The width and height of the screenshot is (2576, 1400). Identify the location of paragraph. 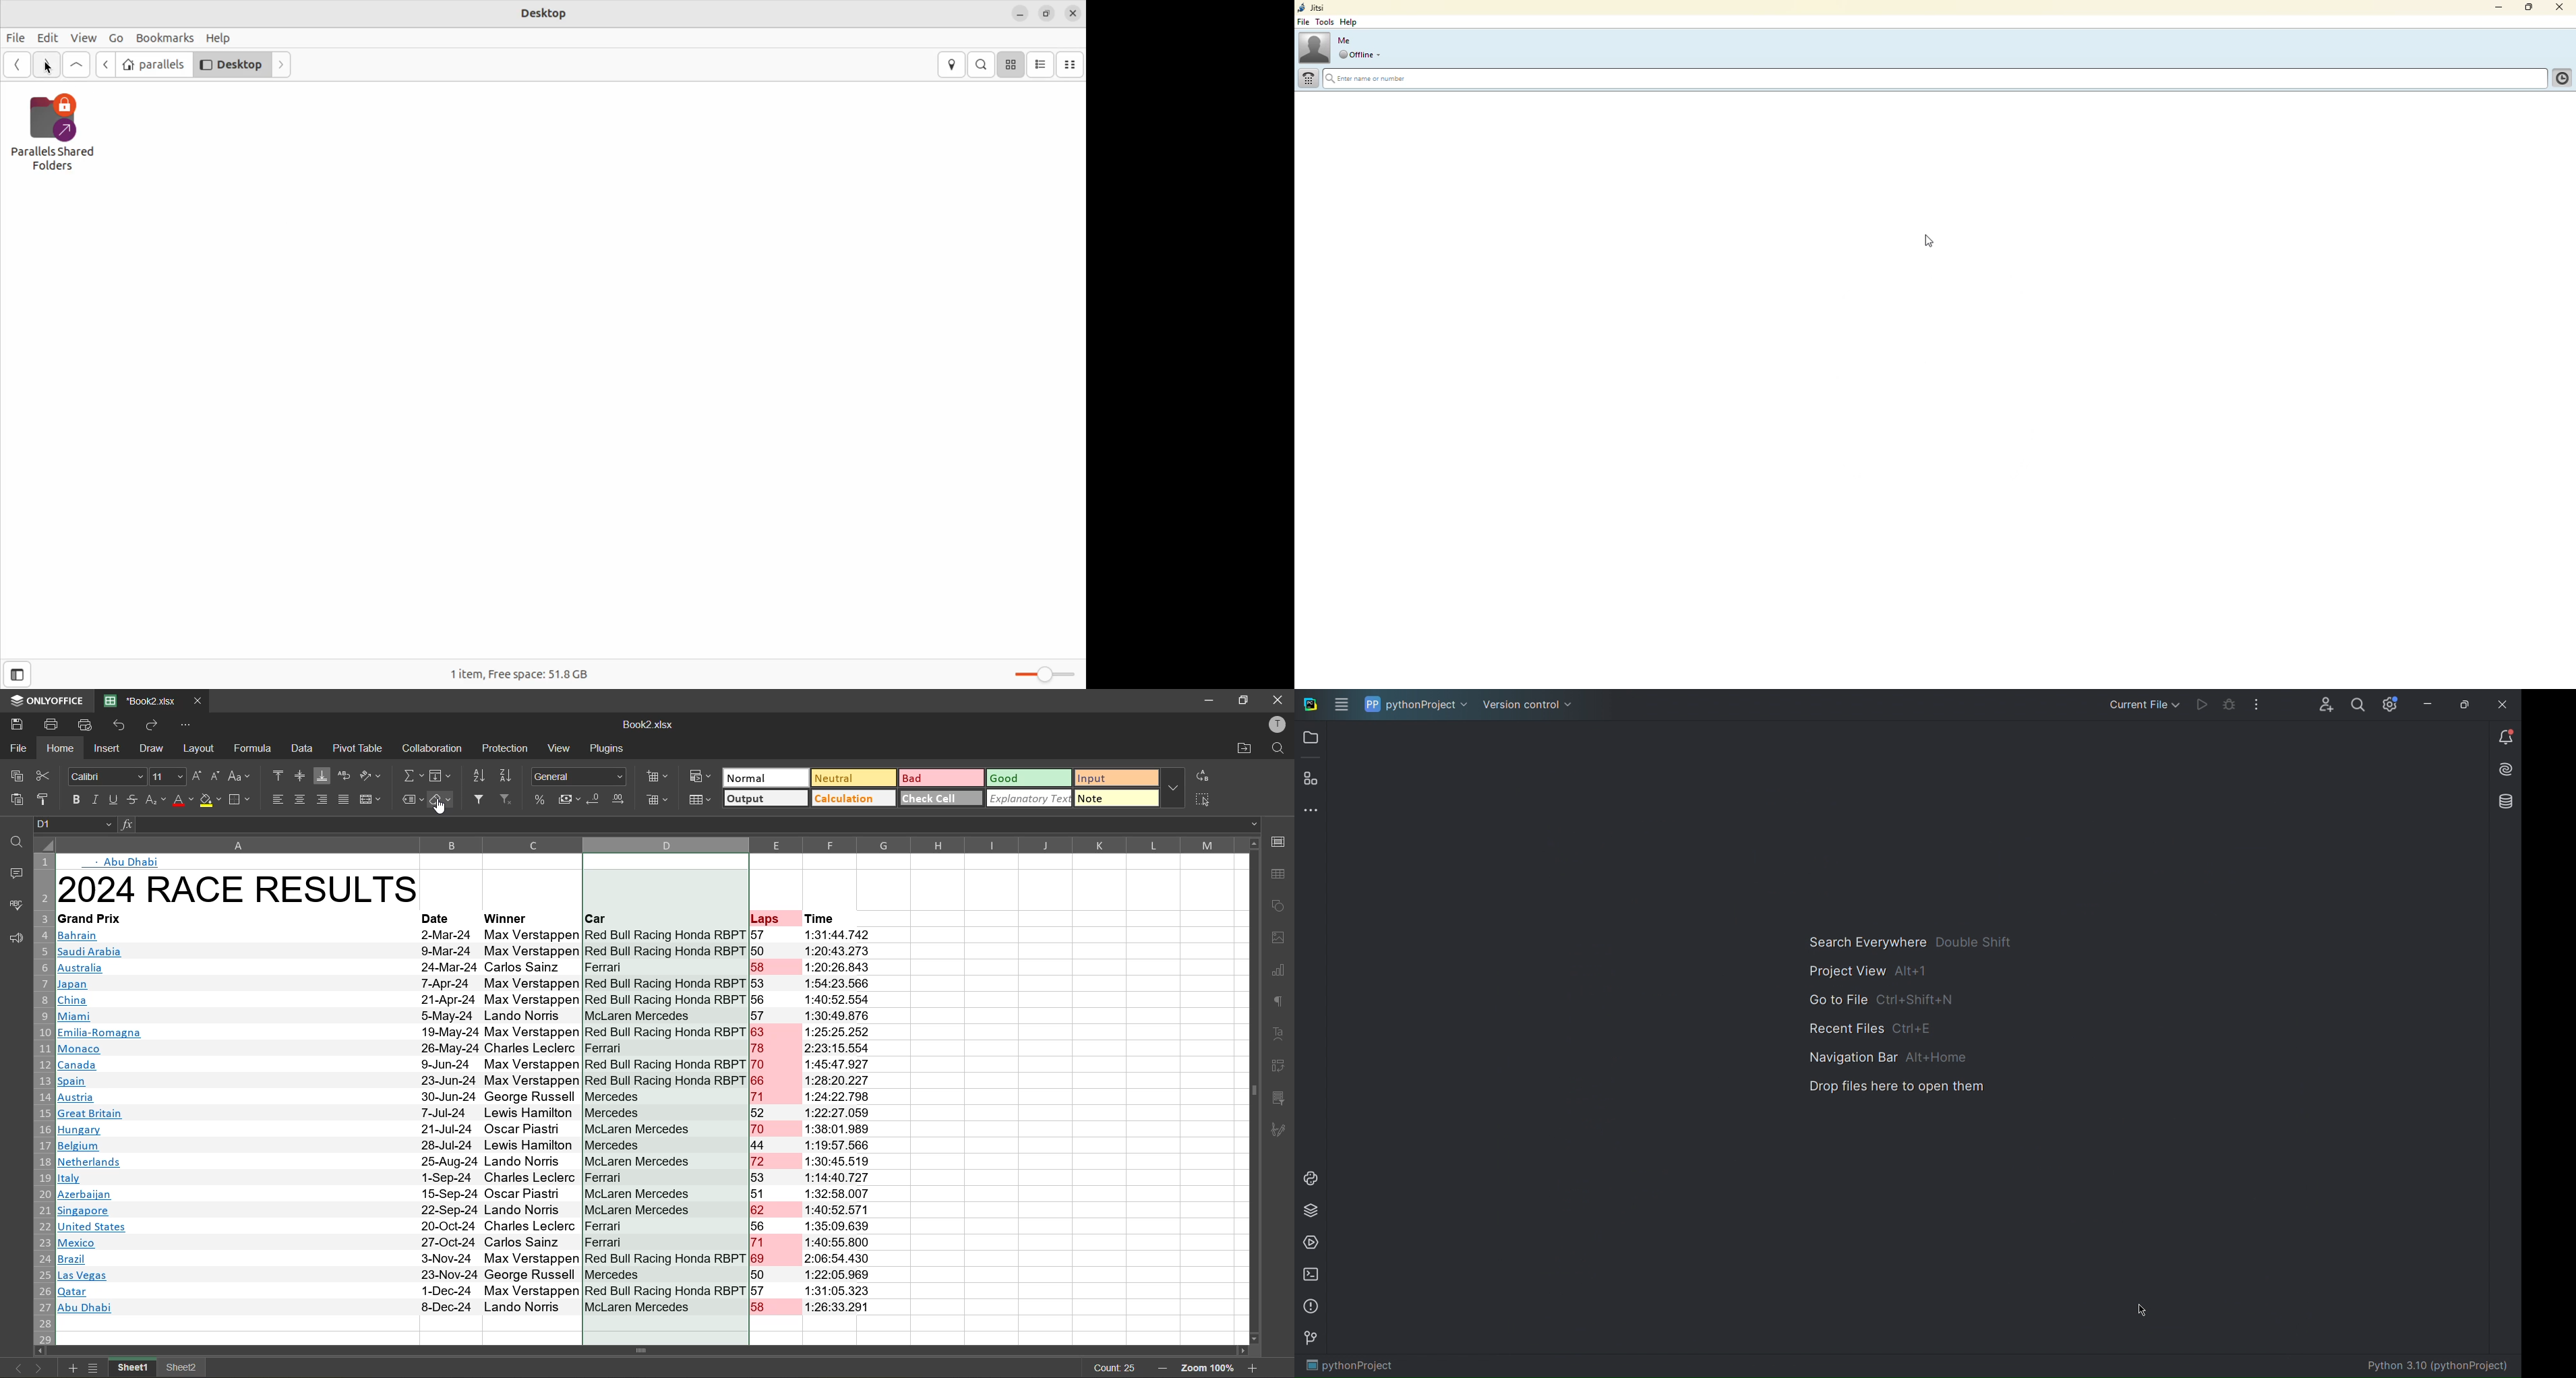
(1283, 1003).